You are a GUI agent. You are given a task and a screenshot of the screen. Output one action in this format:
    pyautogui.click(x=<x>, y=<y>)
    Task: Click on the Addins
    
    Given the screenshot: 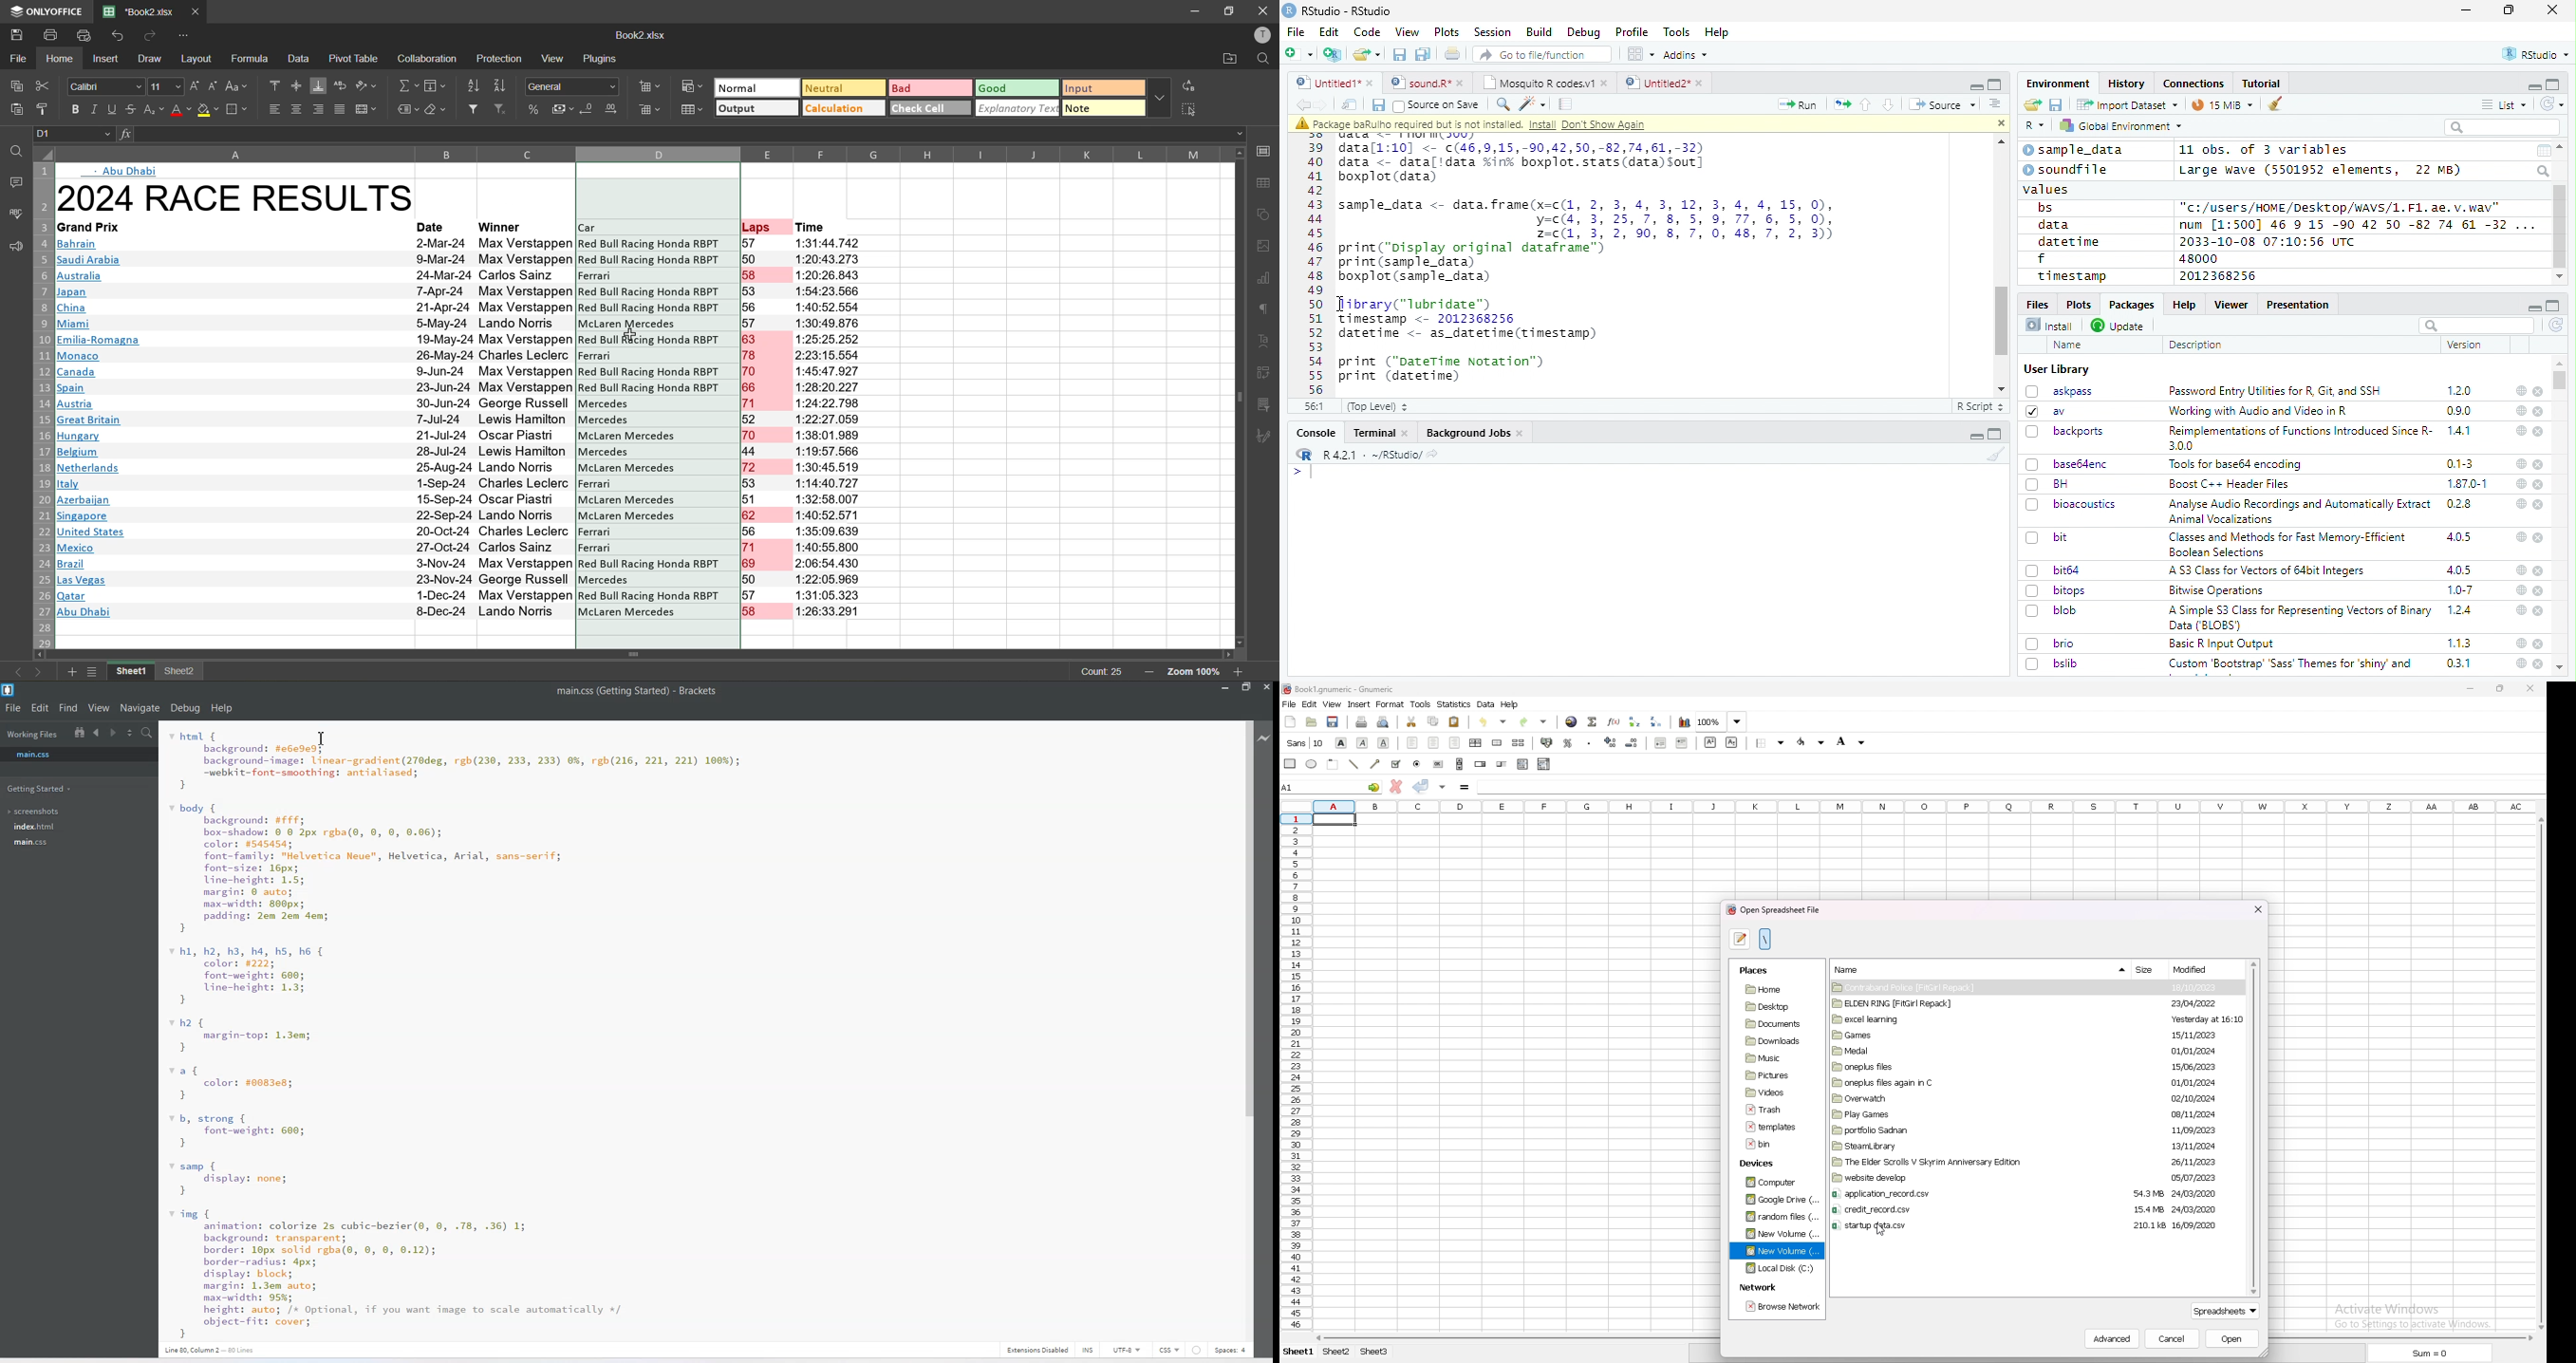 What is the action you would take?
    pyautogui.click(x=1686, y=55)
    